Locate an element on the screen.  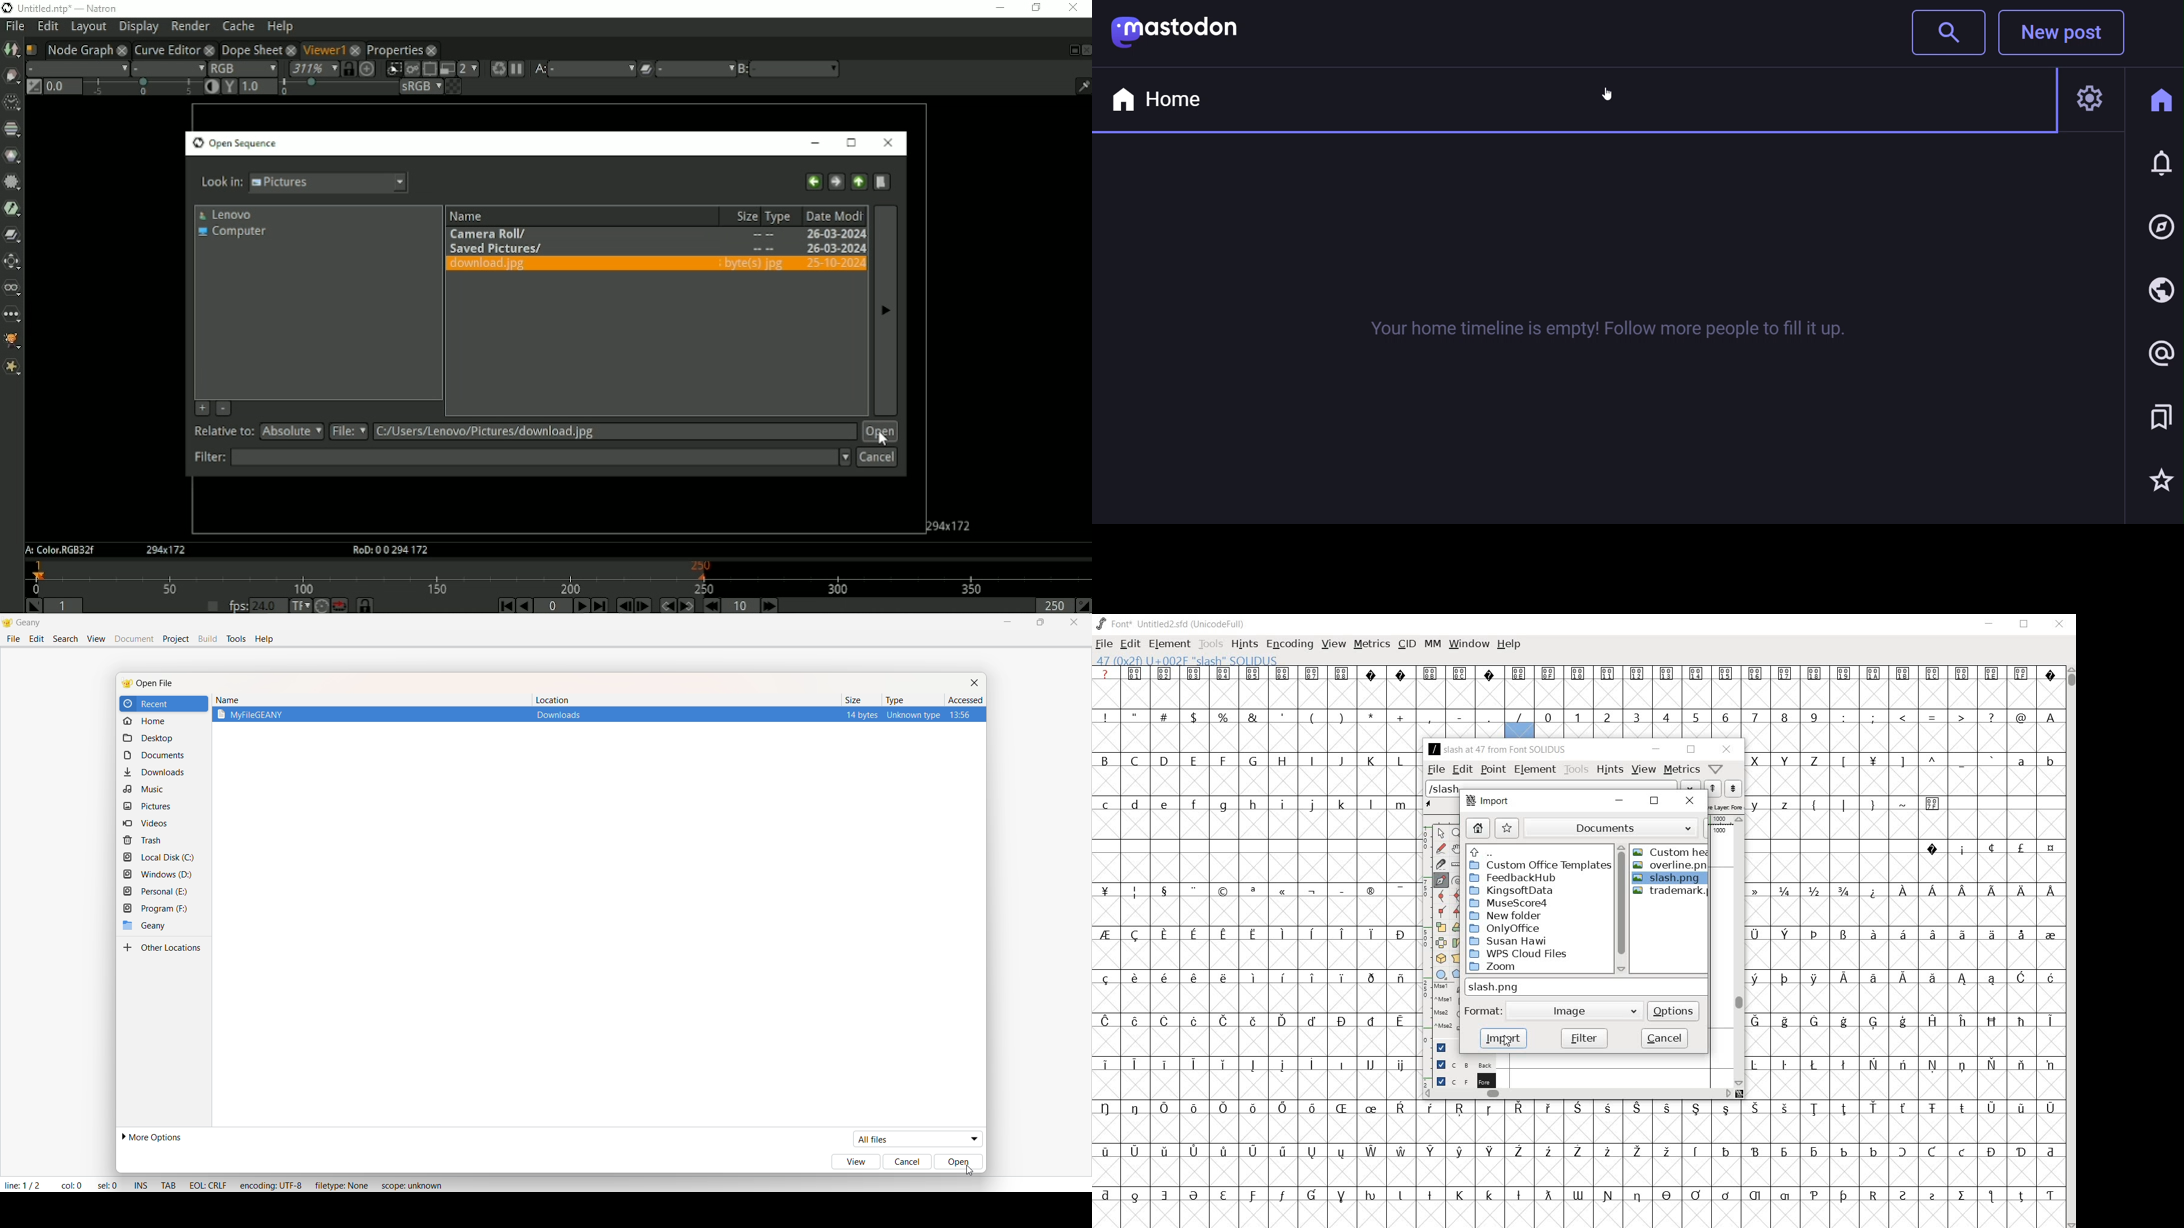
search is located at coordinates (1946, 32).